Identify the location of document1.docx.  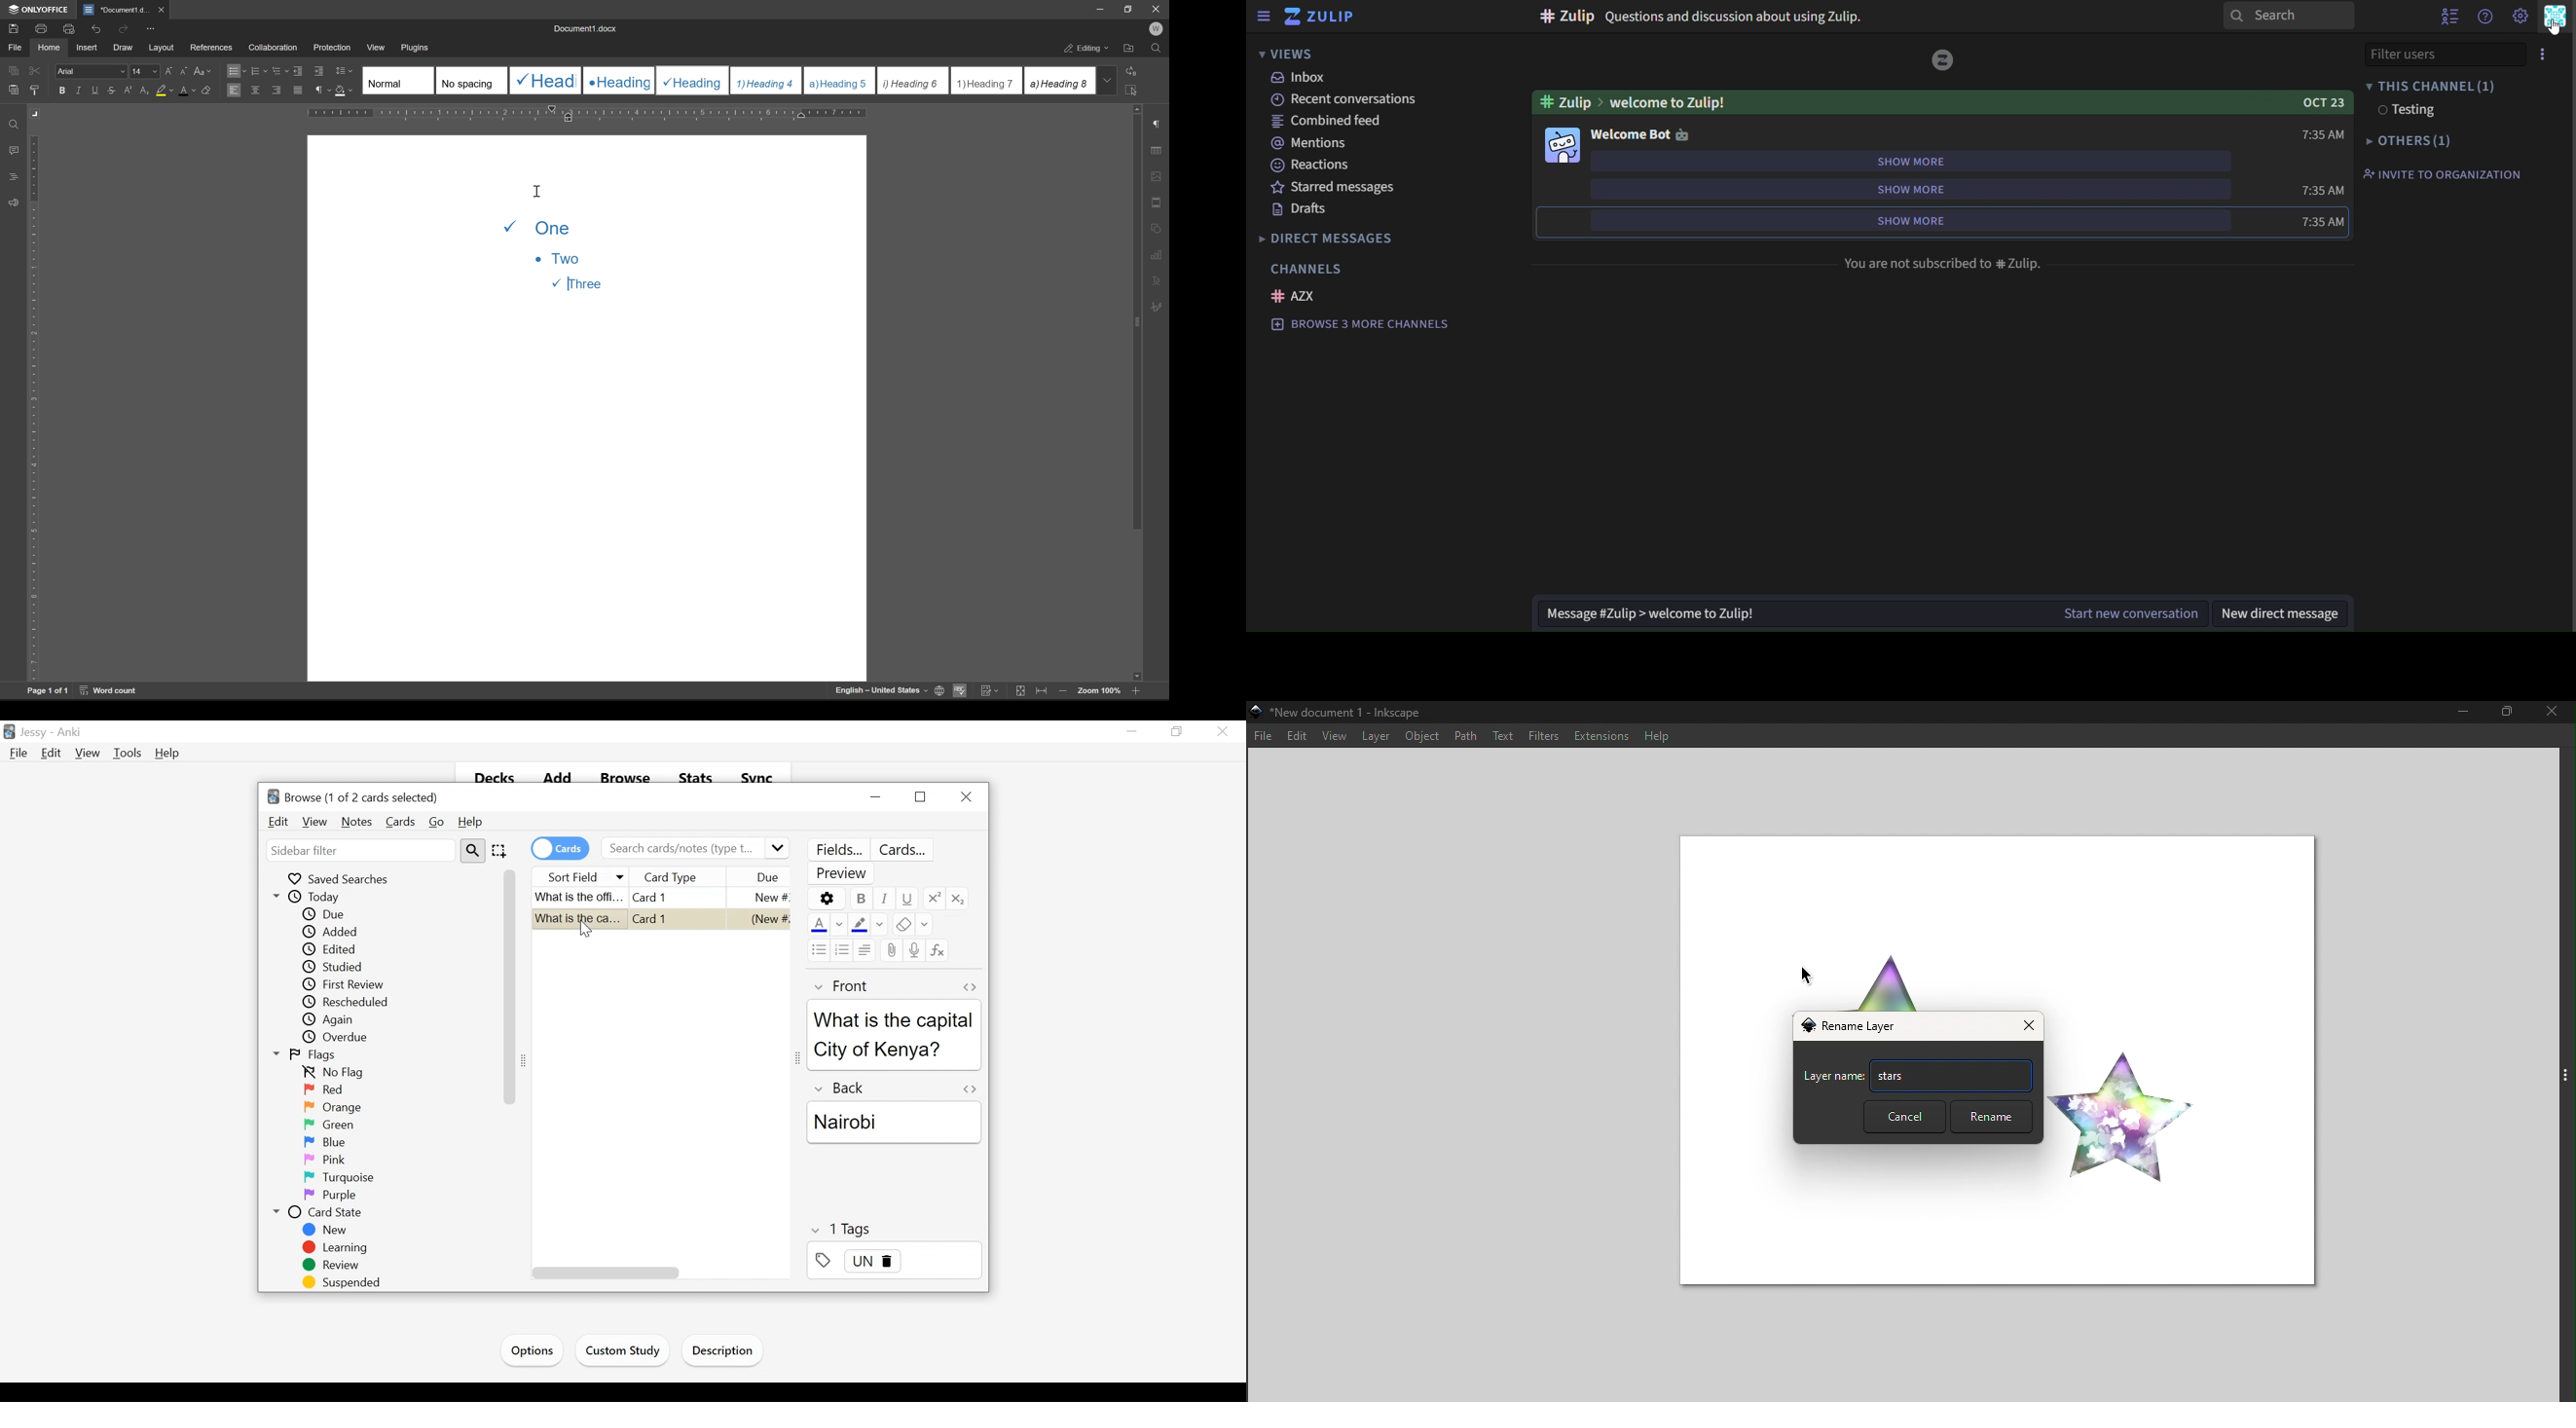
(584, 28).